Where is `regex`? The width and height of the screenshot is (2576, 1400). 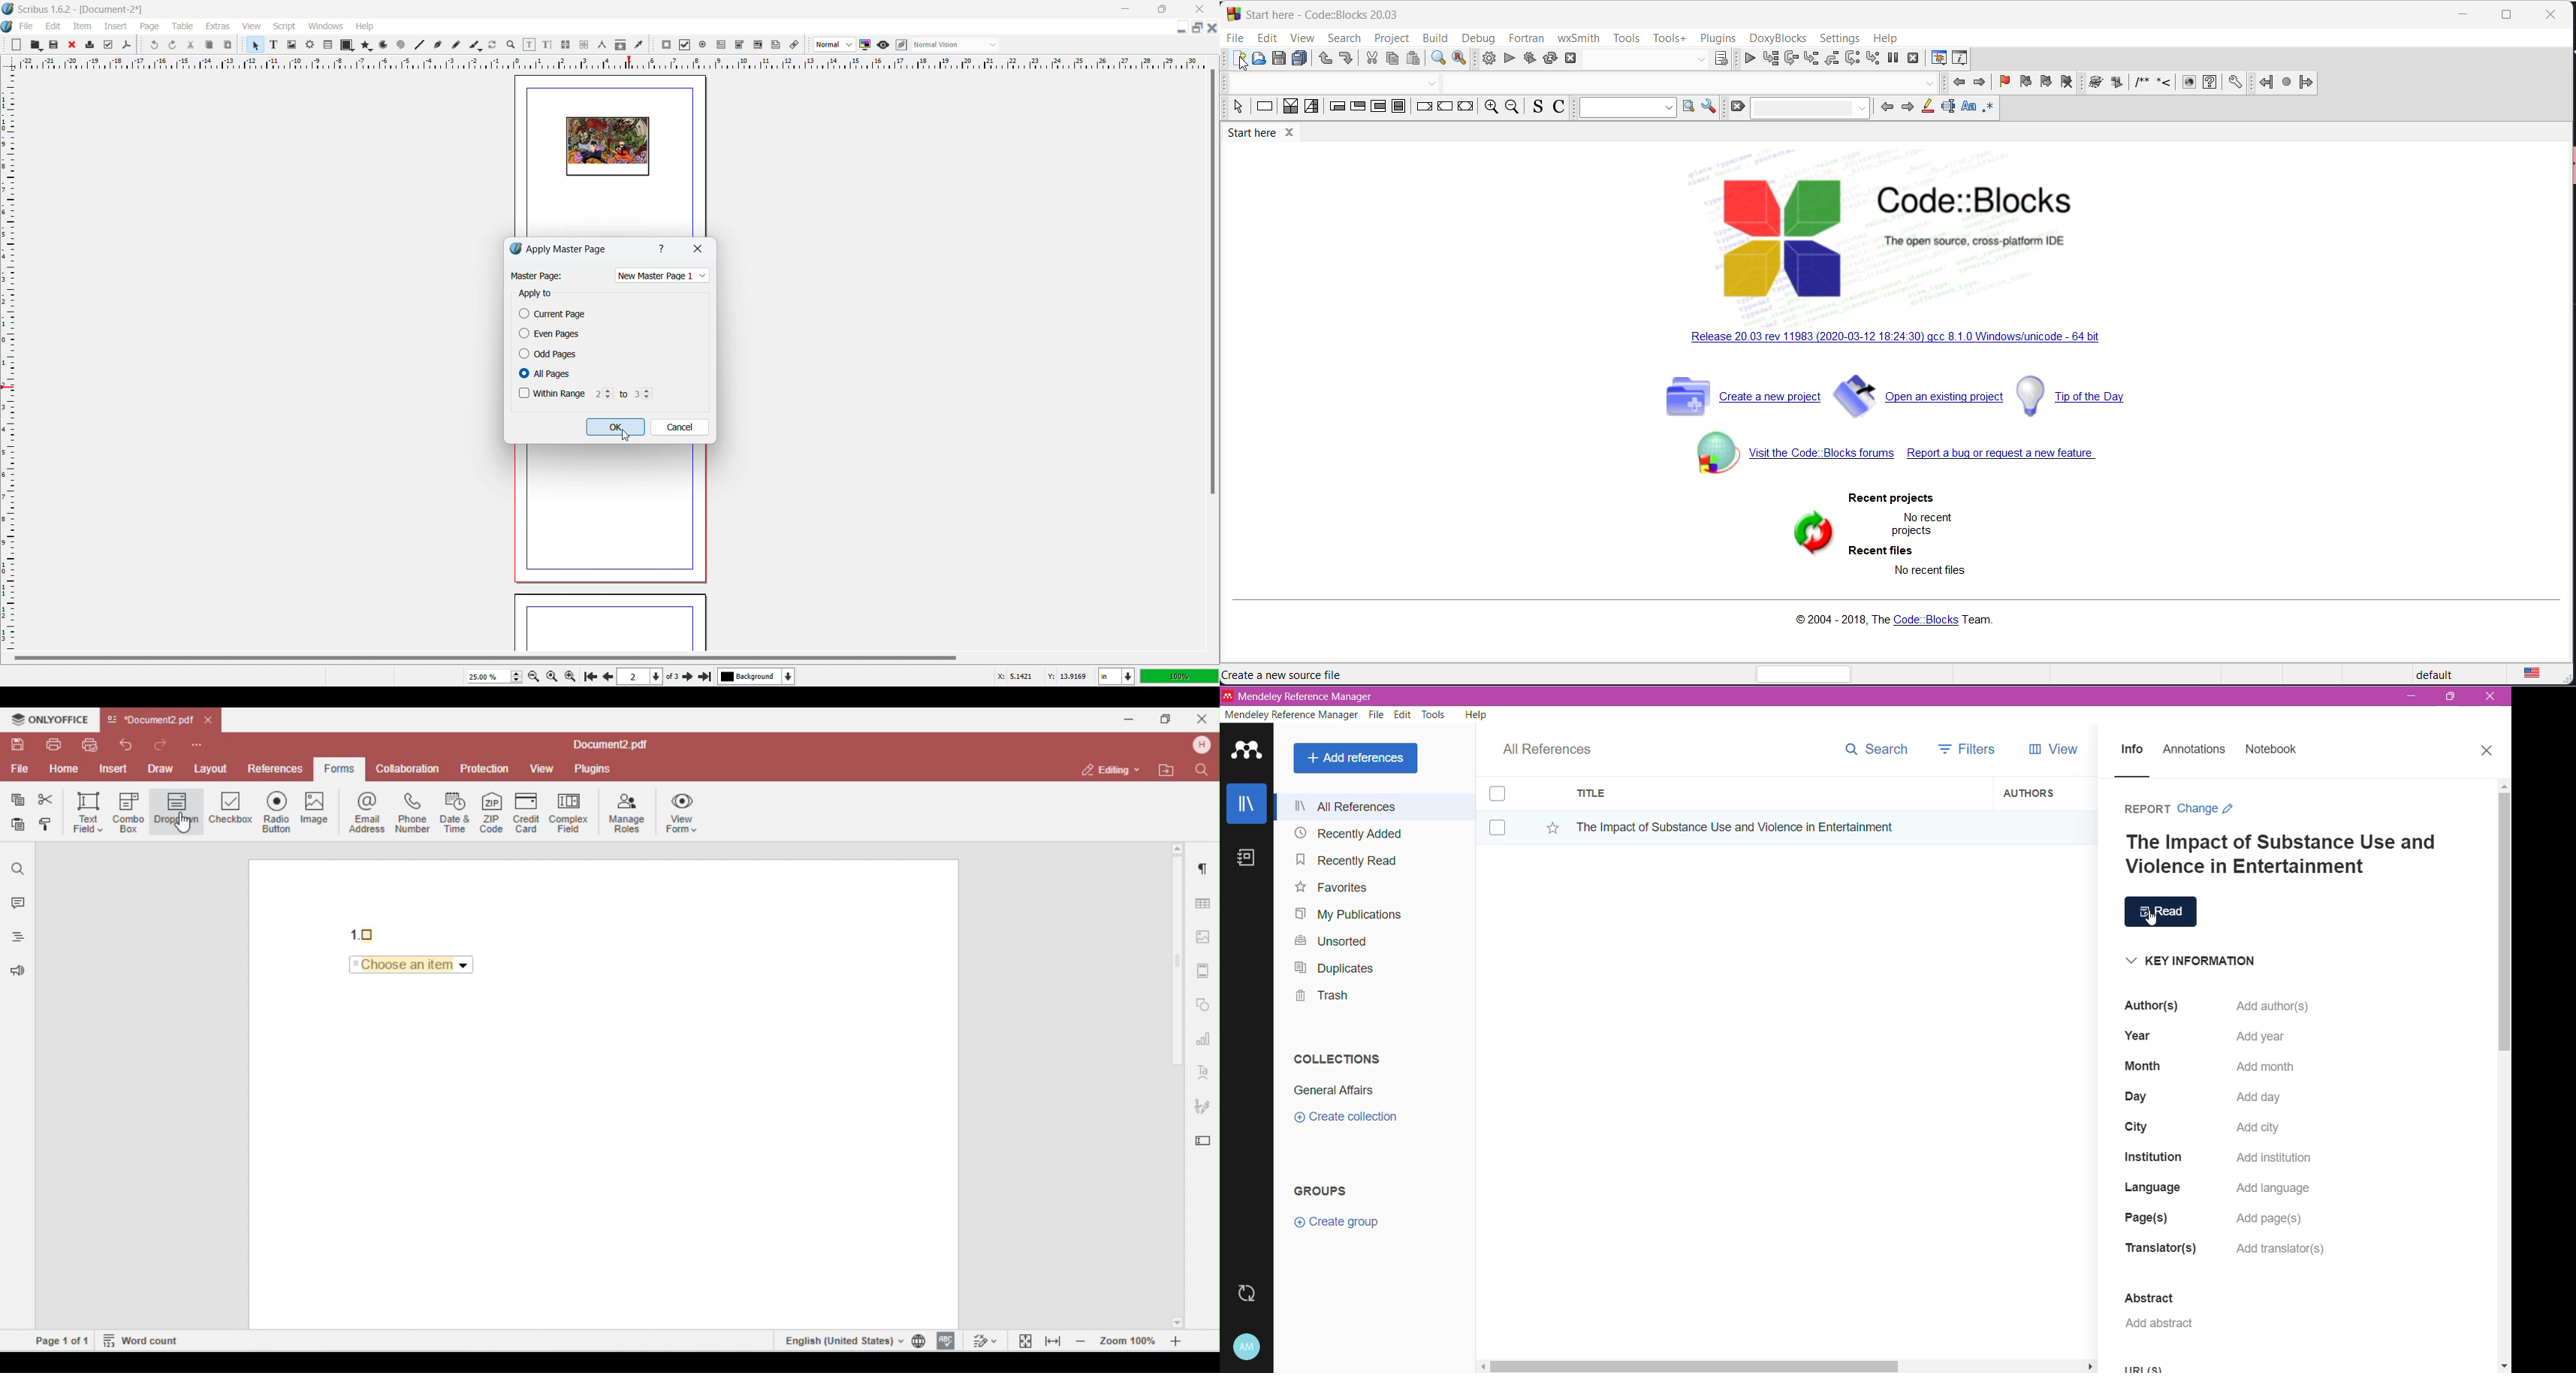 regex is located at coordinates (1990, 109).